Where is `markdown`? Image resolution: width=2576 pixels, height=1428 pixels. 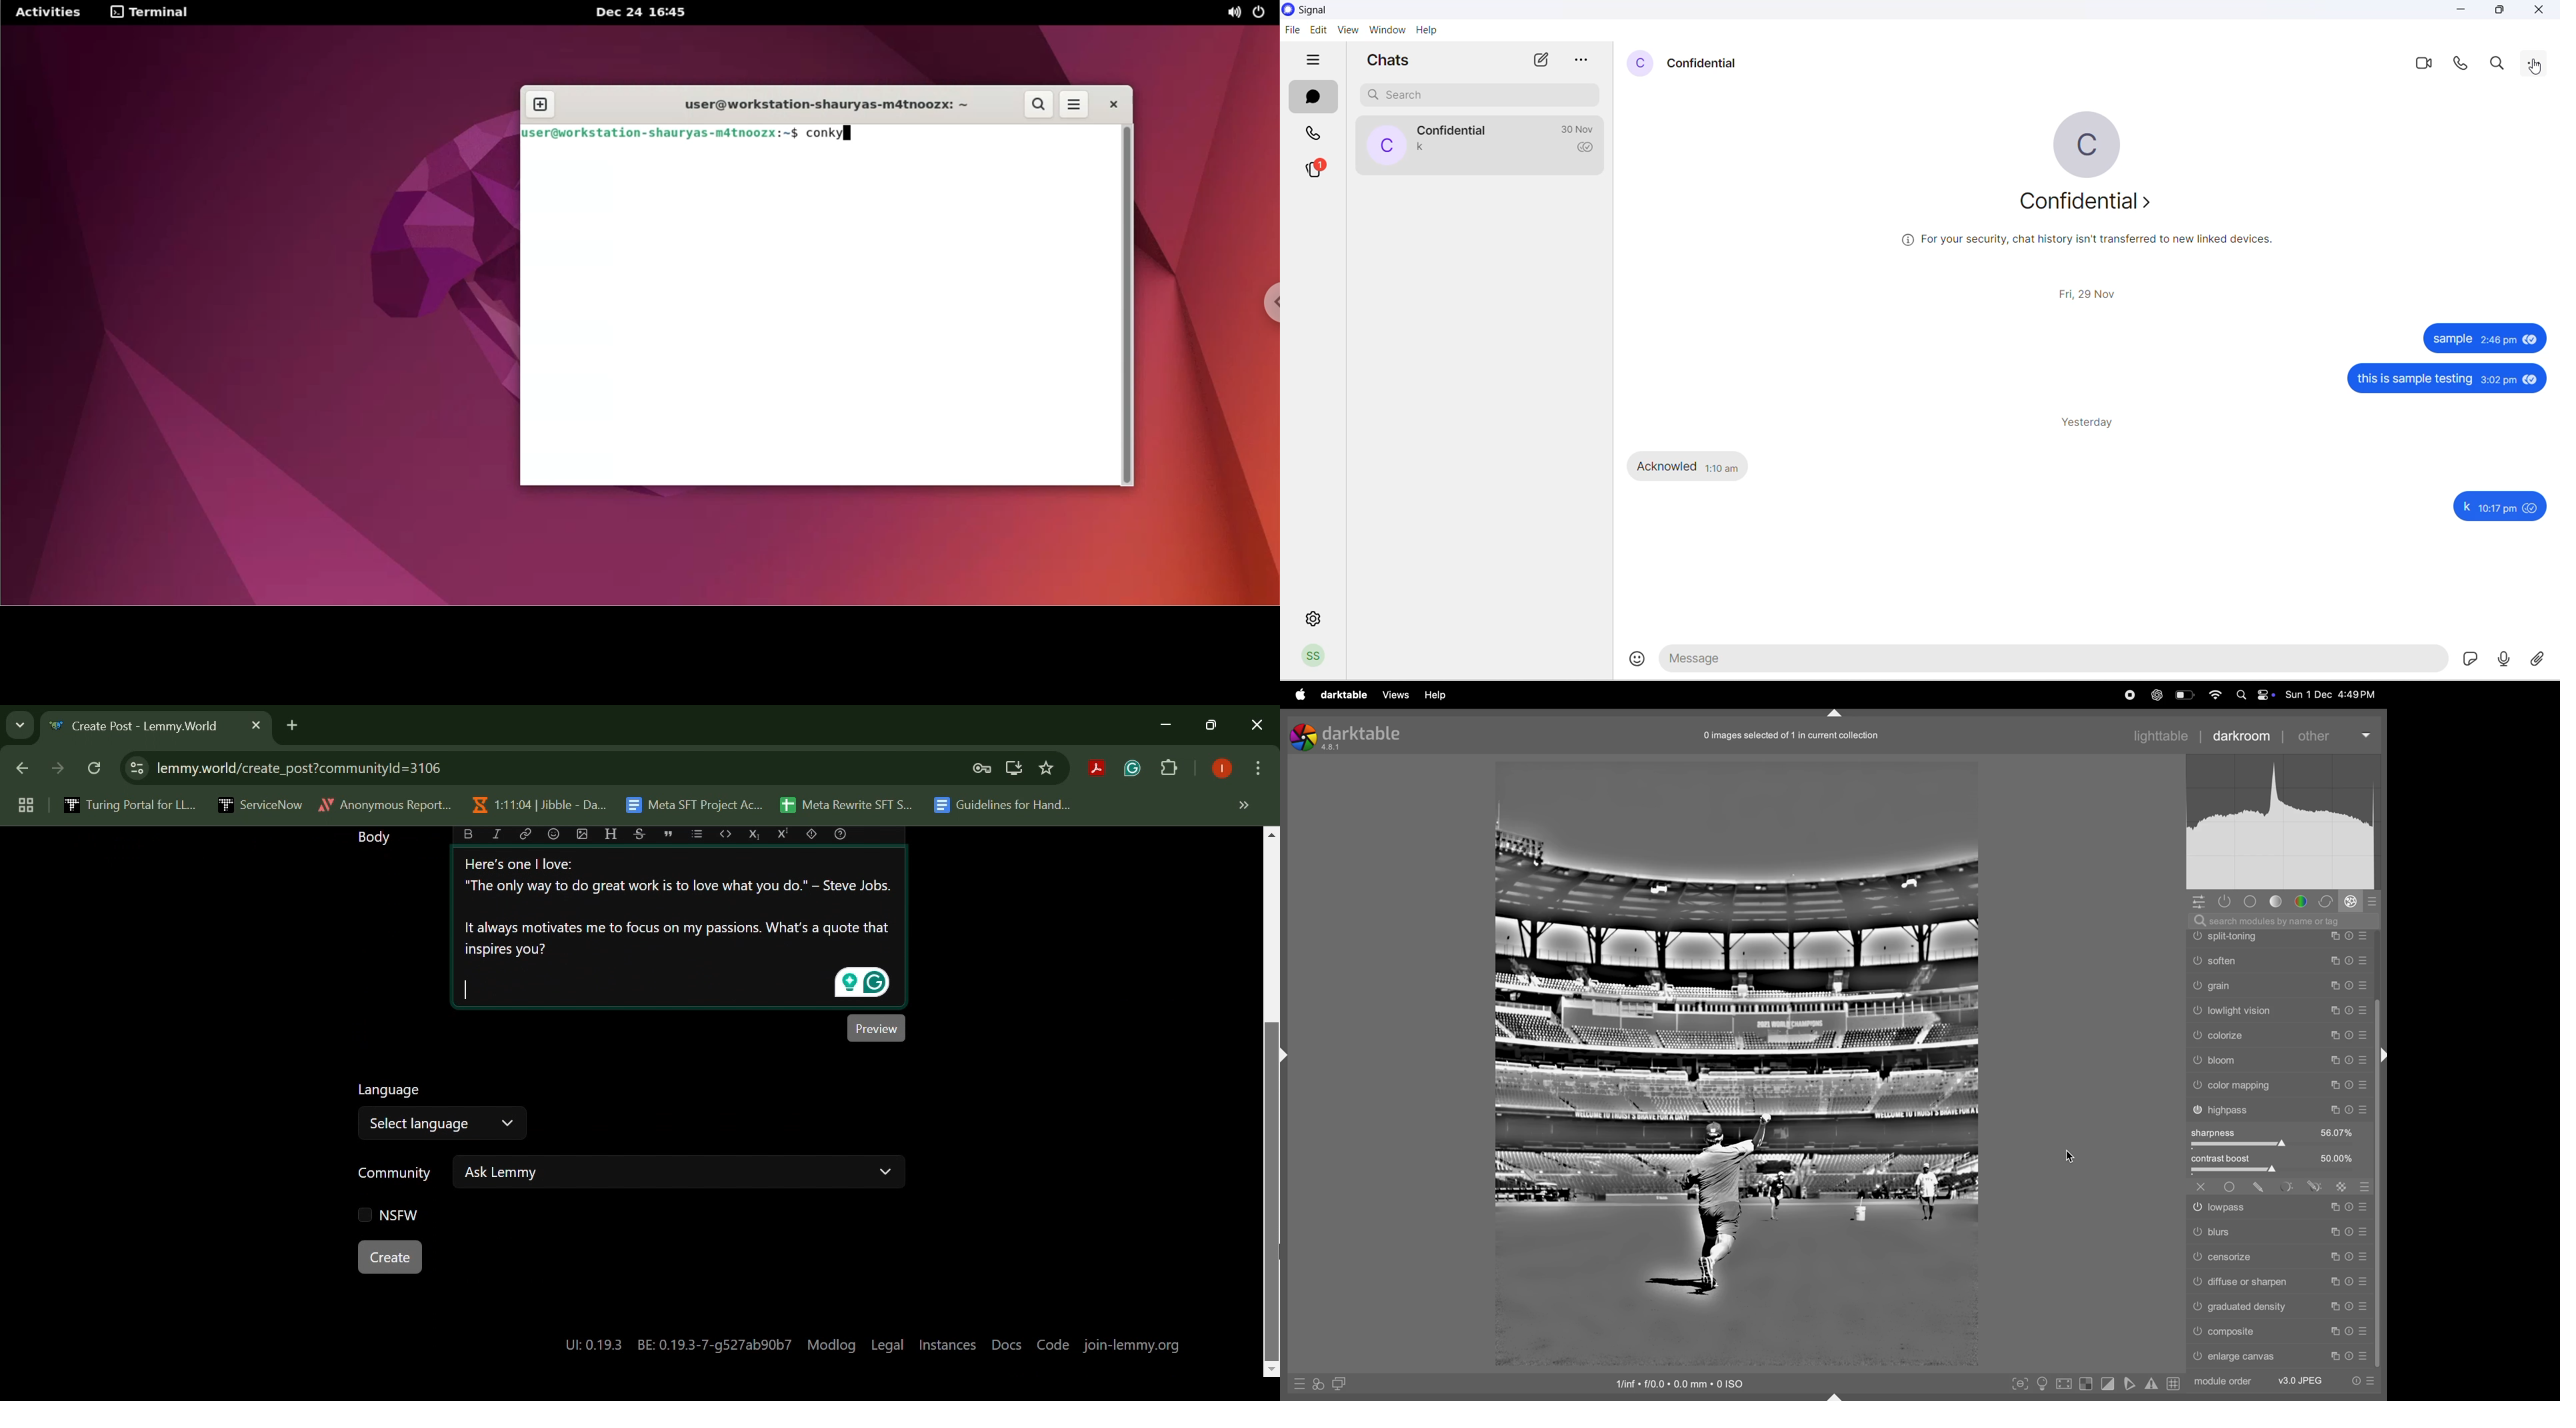 markdown is located at coordinates (1840, 713).